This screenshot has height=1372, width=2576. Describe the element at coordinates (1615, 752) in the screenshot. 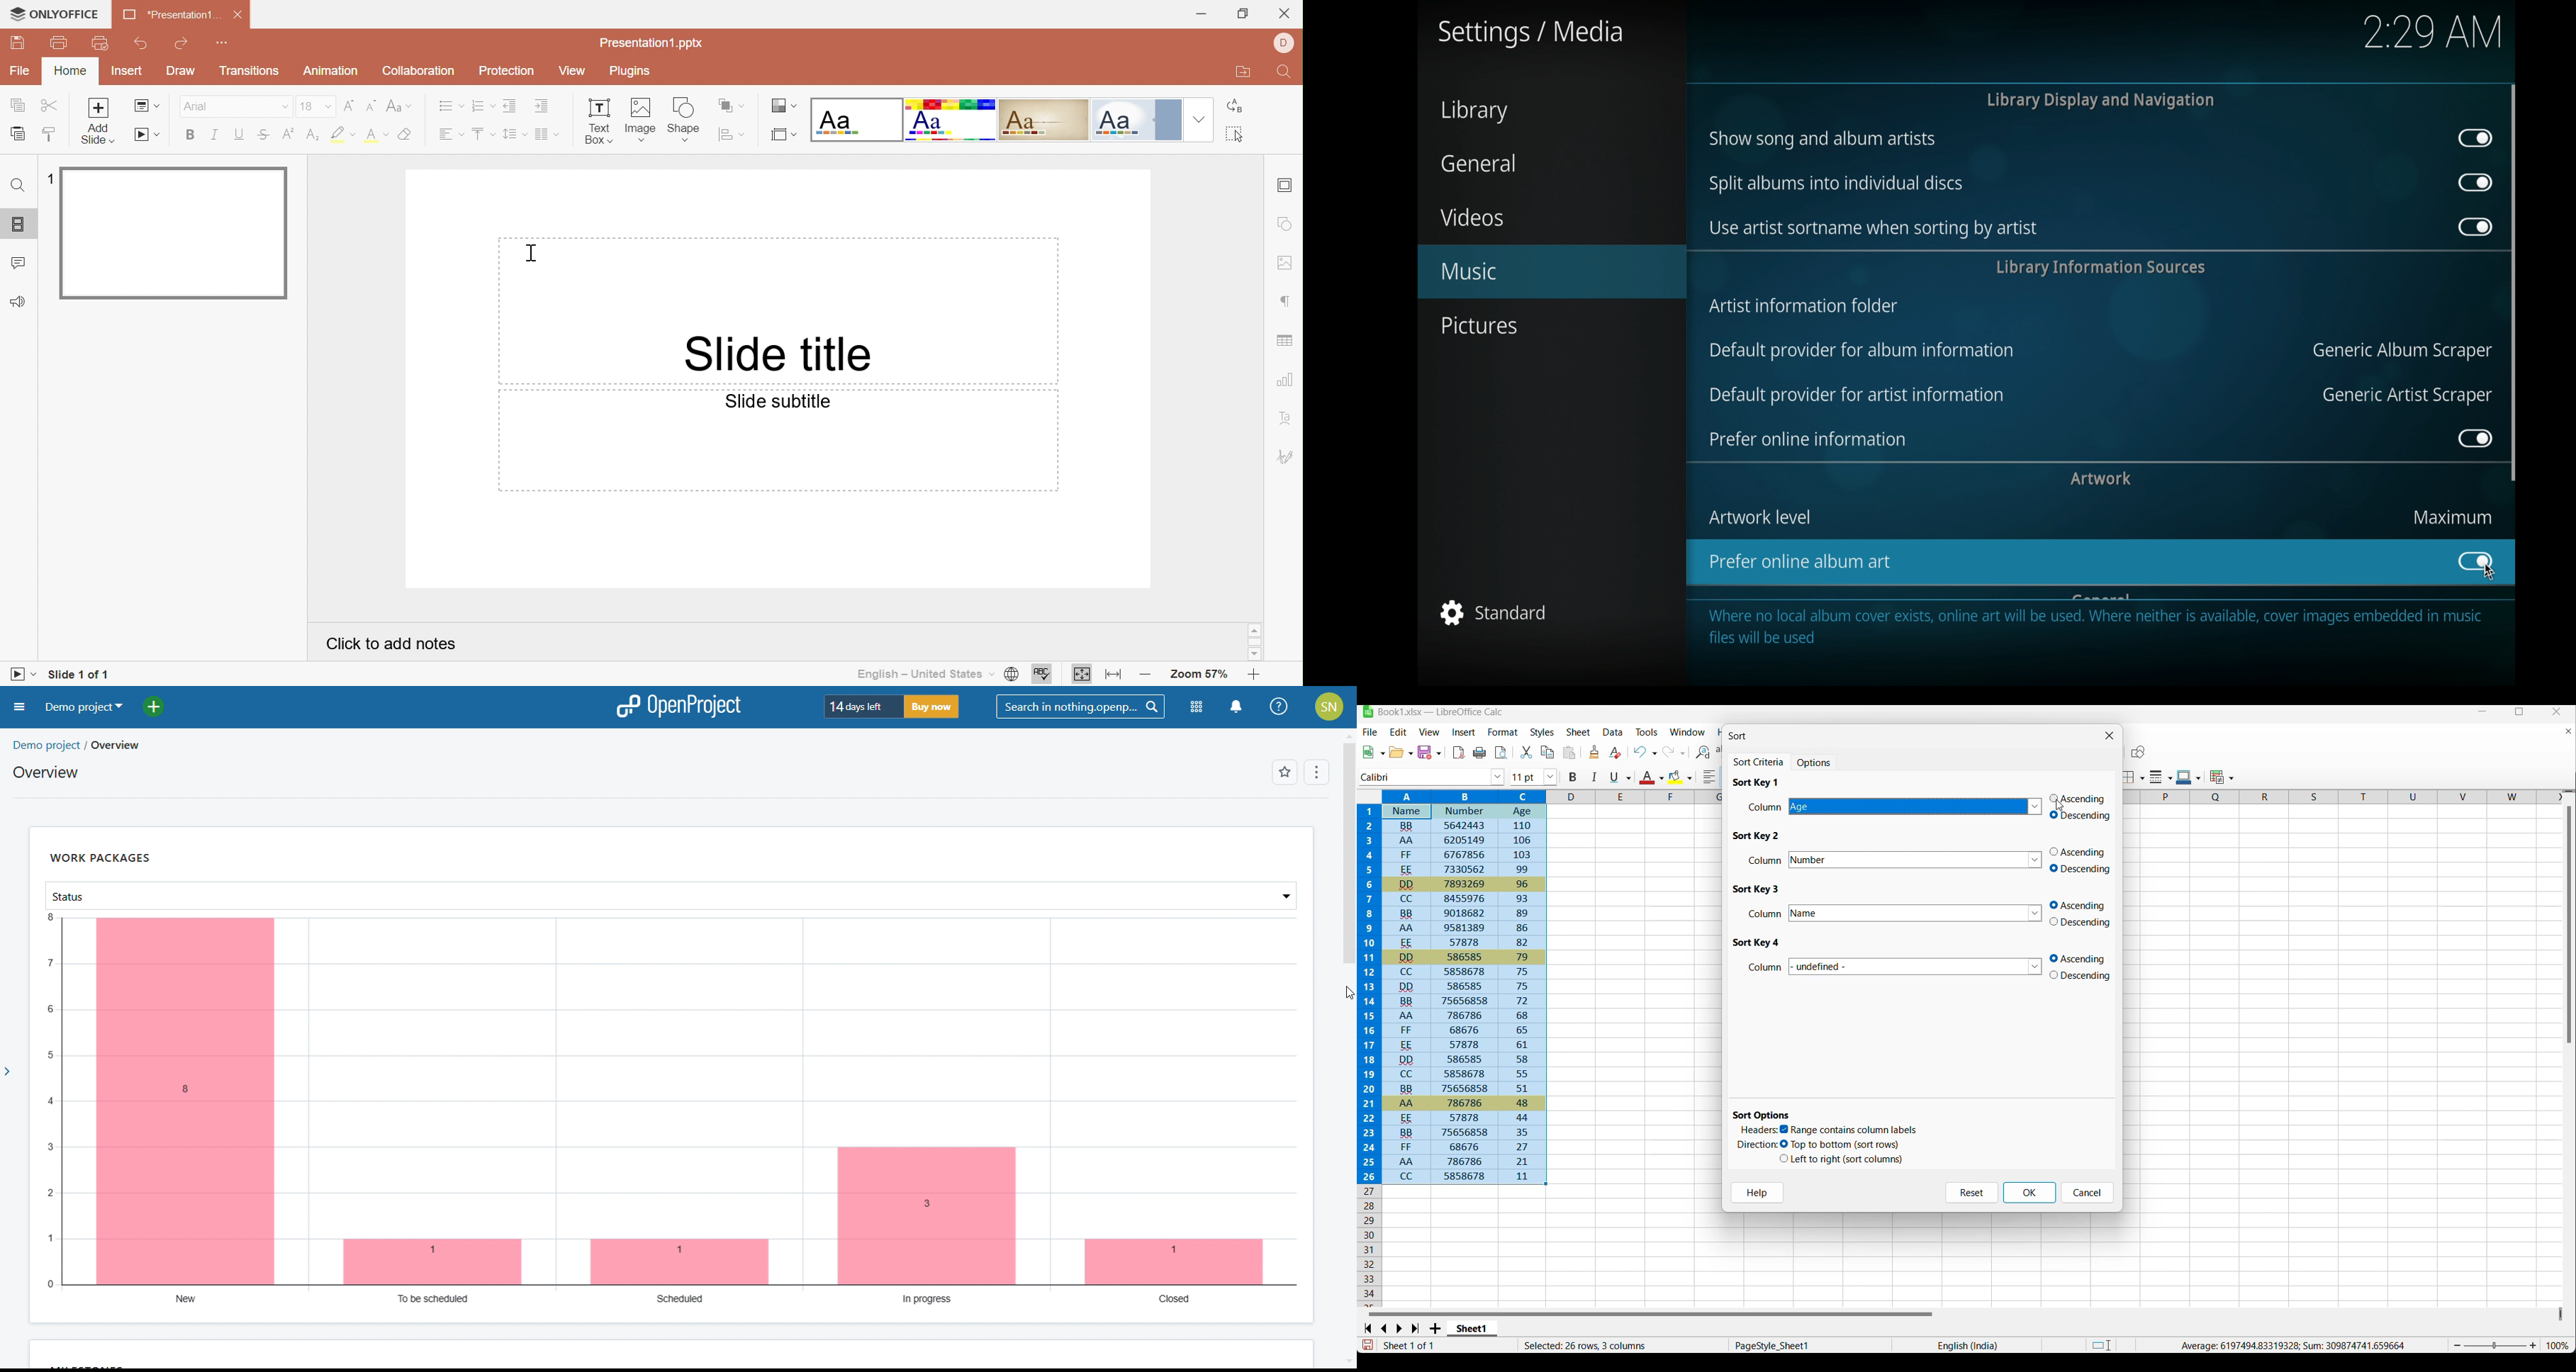

I see `Clear direct formatting` at that location.